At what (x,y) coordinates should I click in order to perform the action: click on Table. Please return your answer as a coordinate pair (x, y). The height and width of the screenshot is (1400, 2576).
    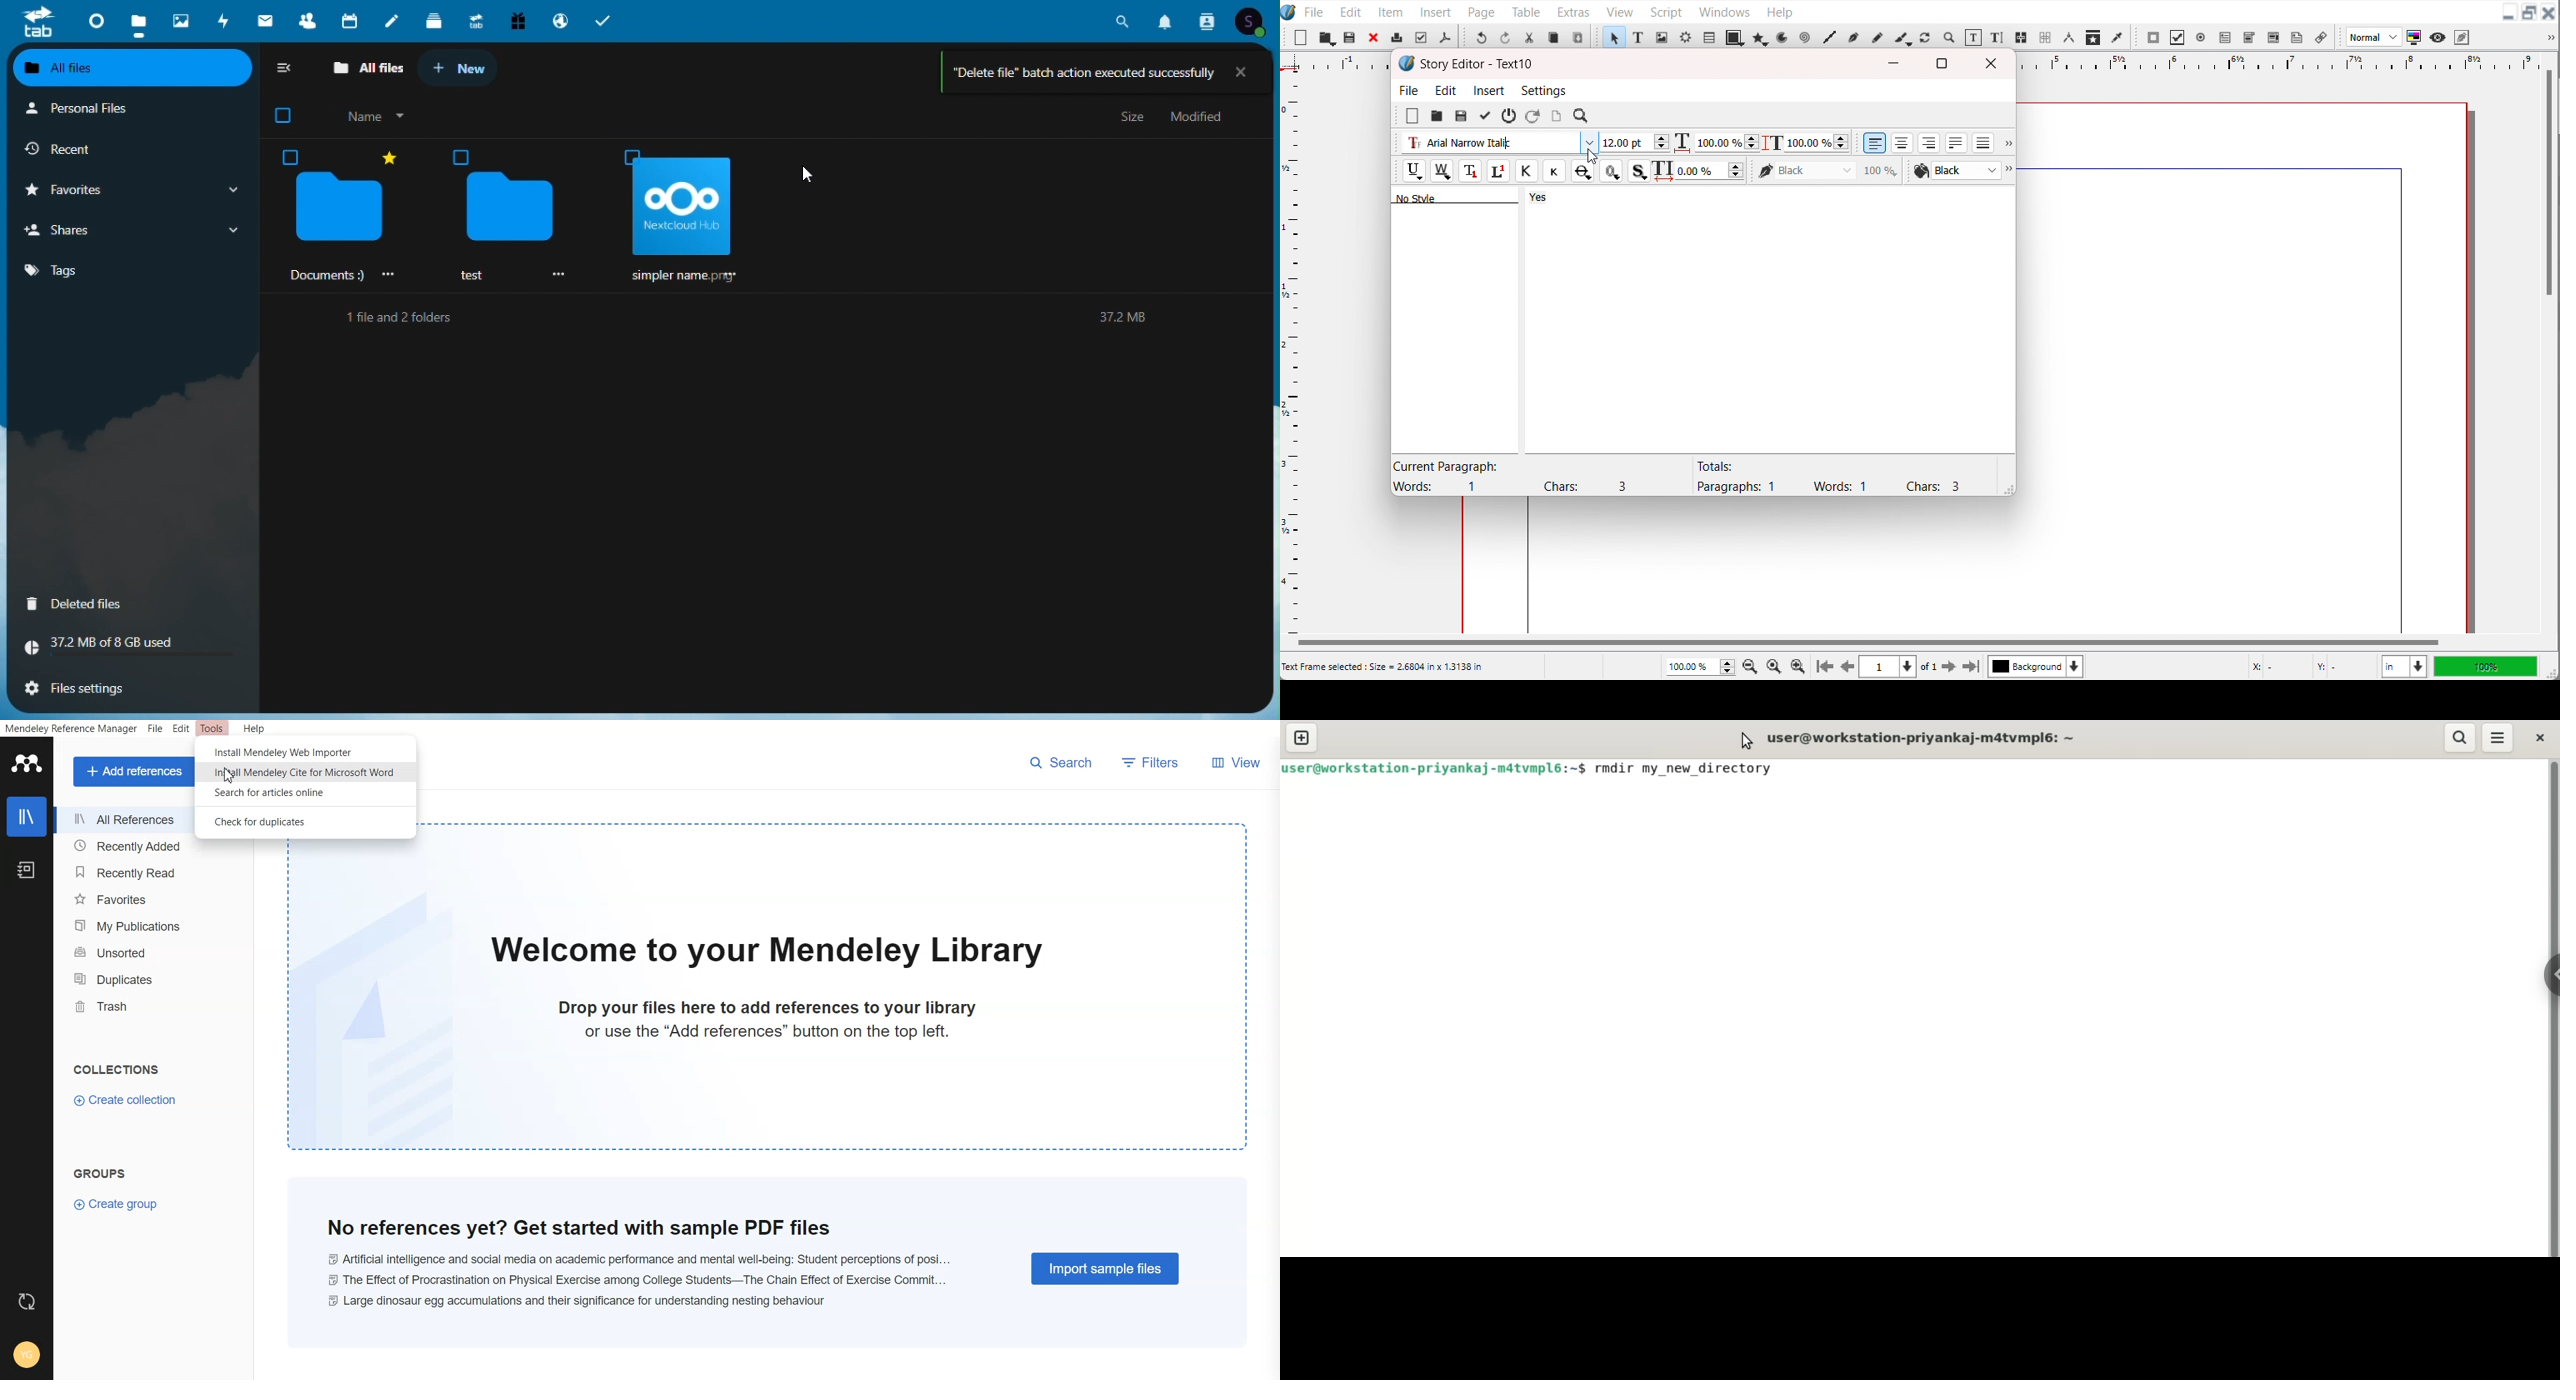
    Looking at the image, I should click on (1527, 11).